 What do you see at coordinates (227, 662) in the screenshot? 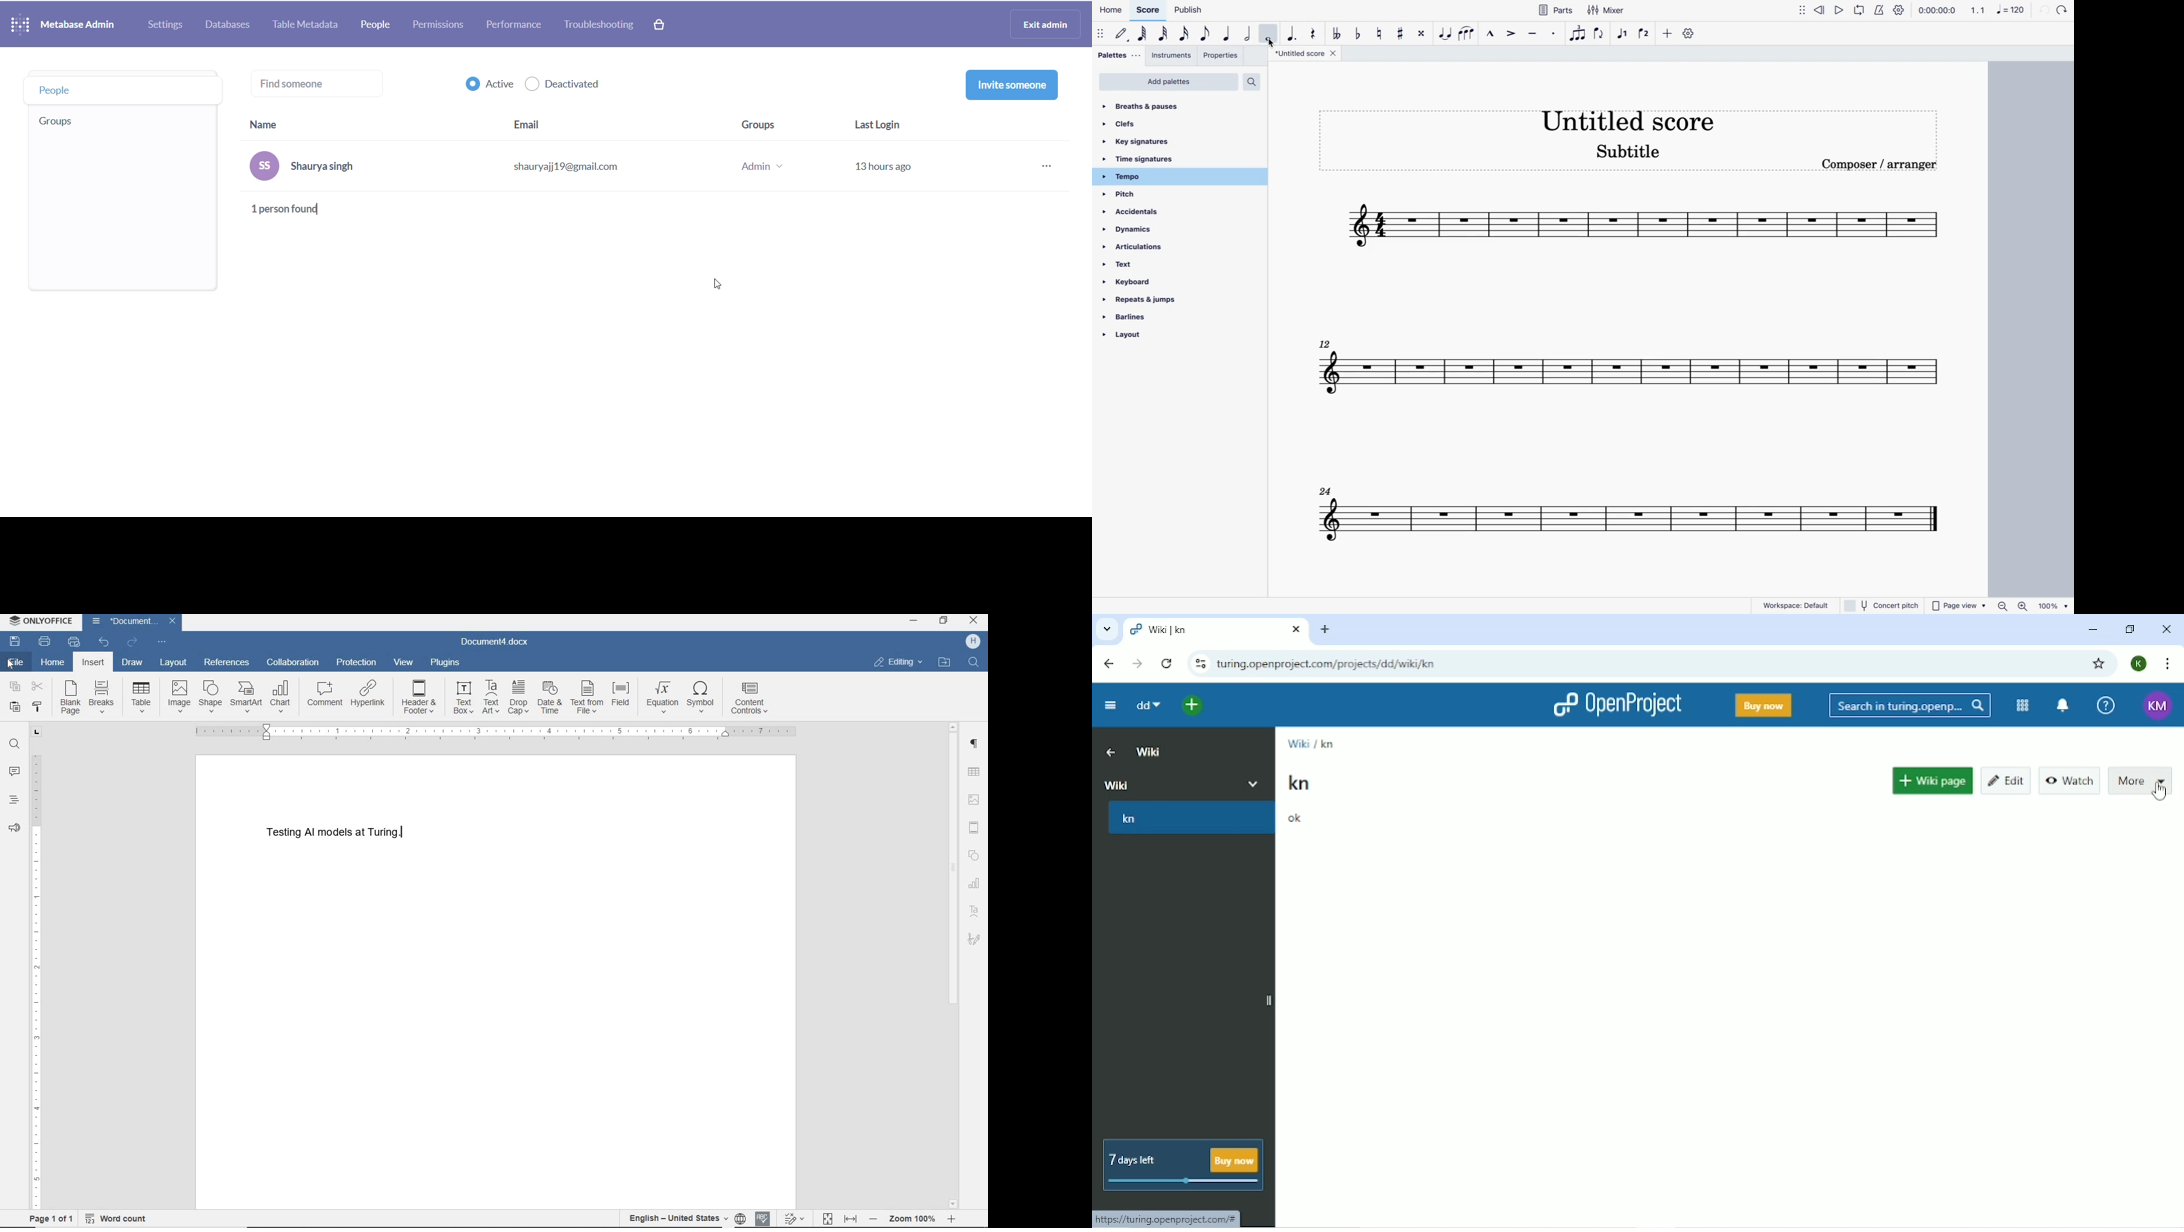
I see `references` at bounding box center [227, 662].